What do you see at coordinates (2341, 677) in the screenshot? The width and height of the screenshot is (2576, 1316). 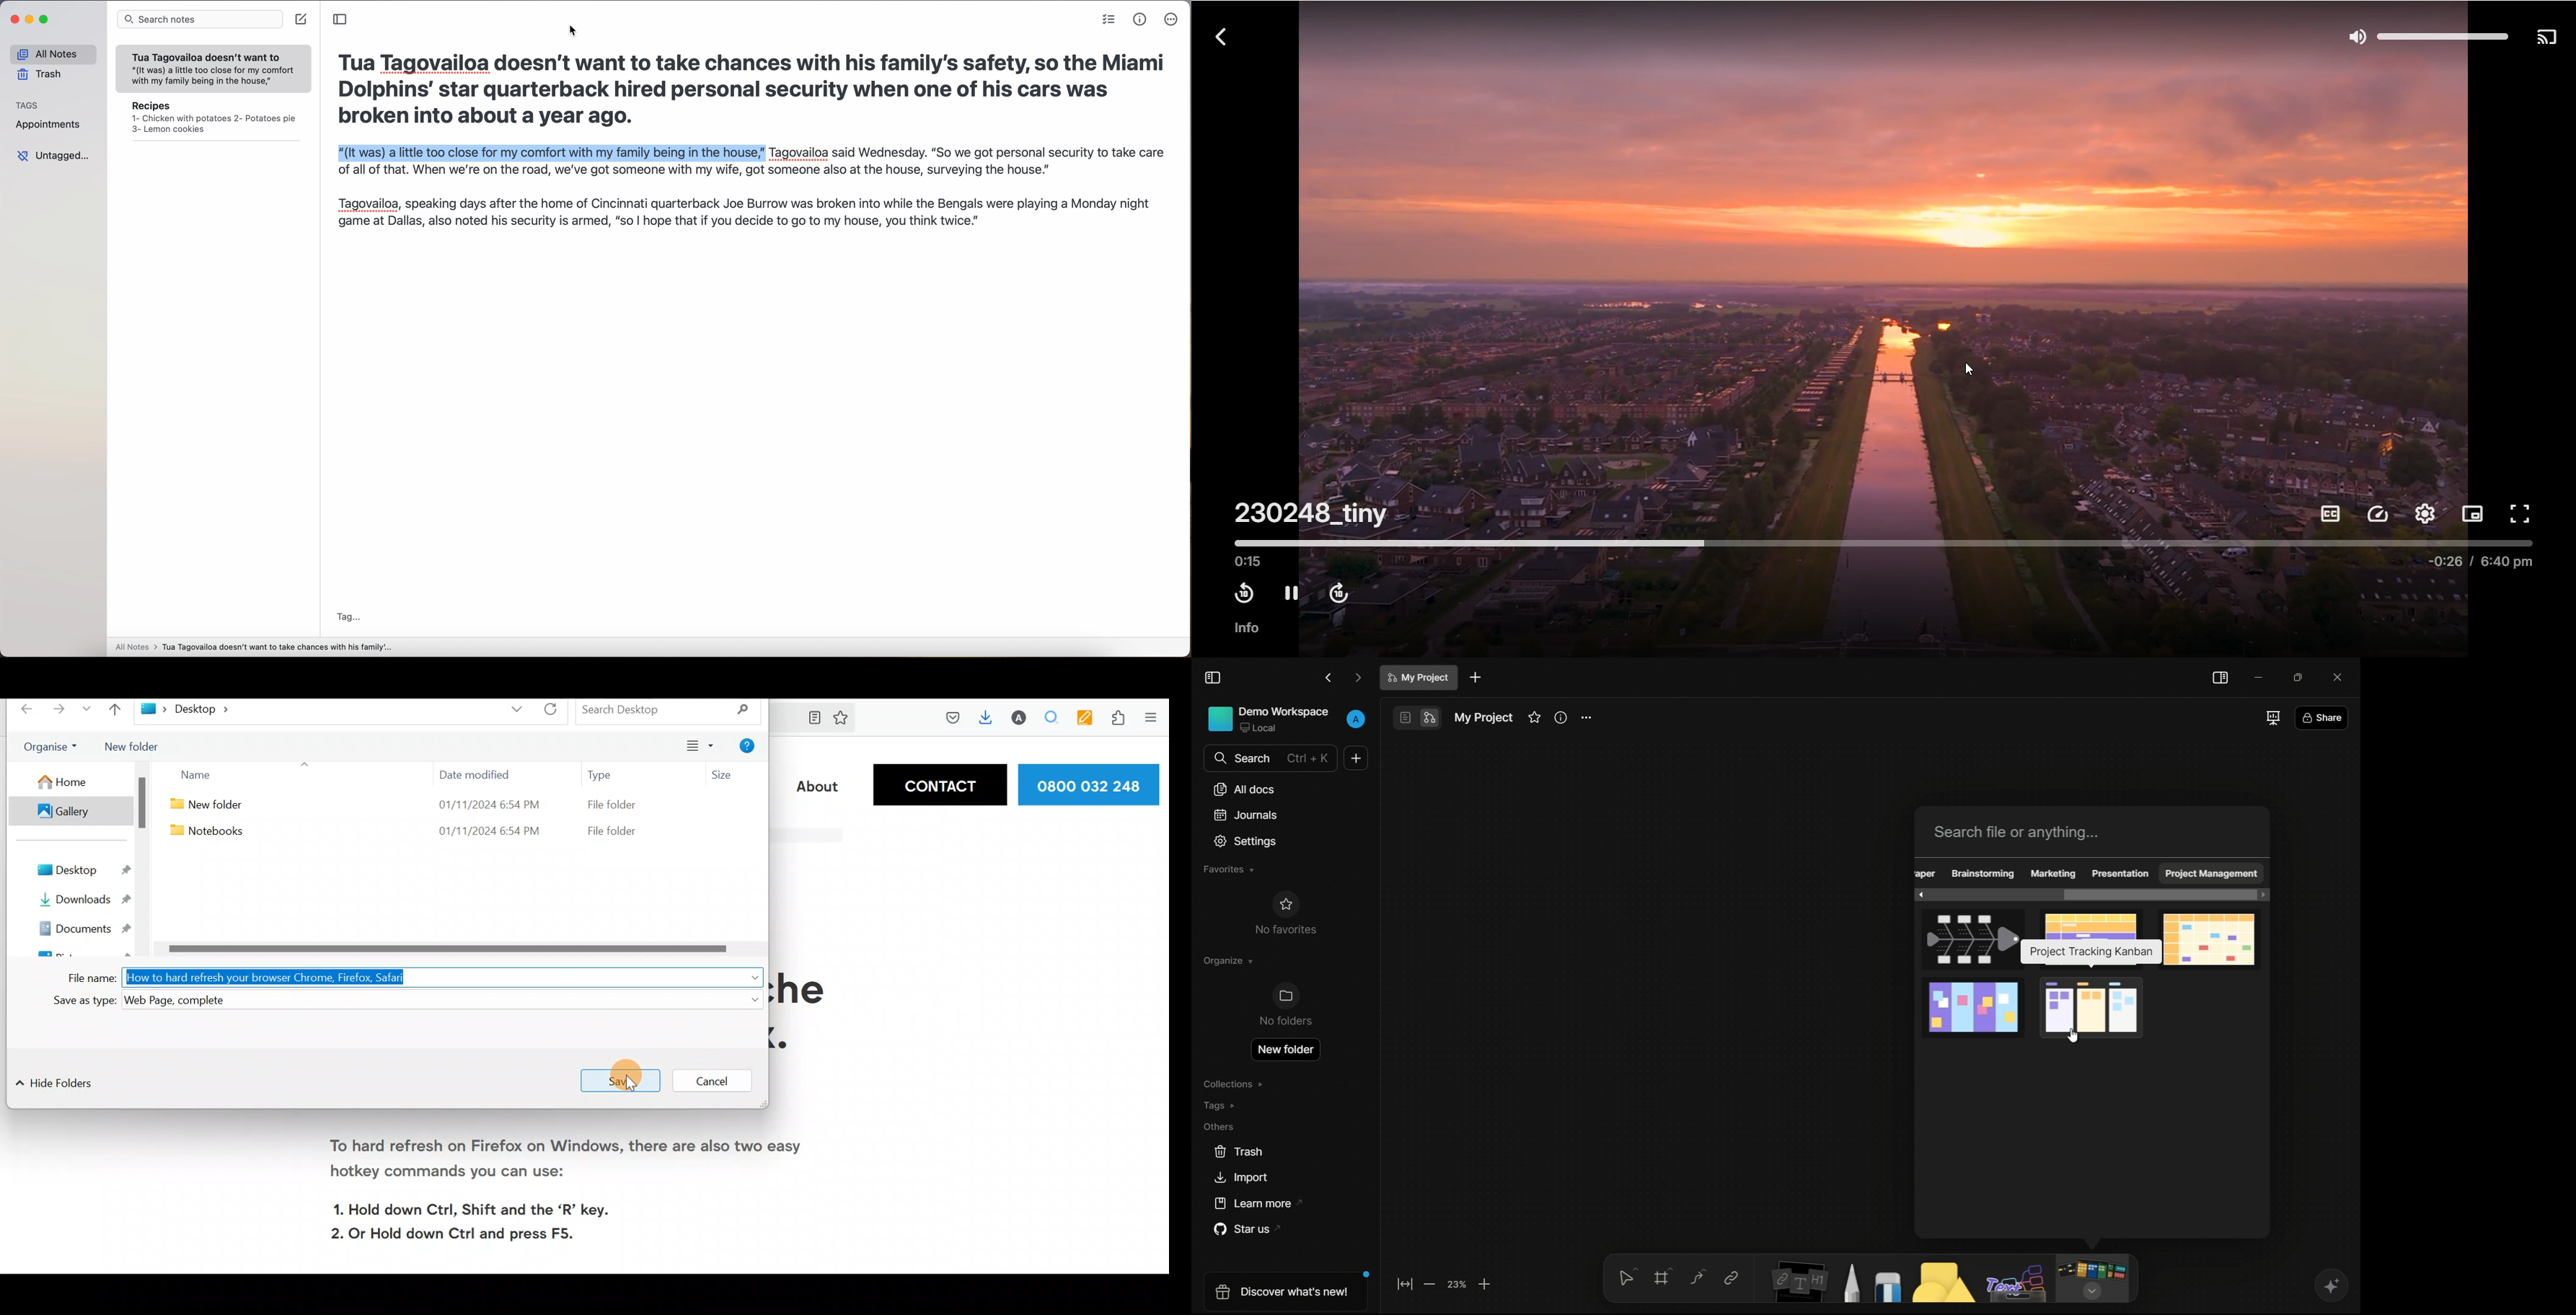 I see `close app` at bounding box center [2341, 677].